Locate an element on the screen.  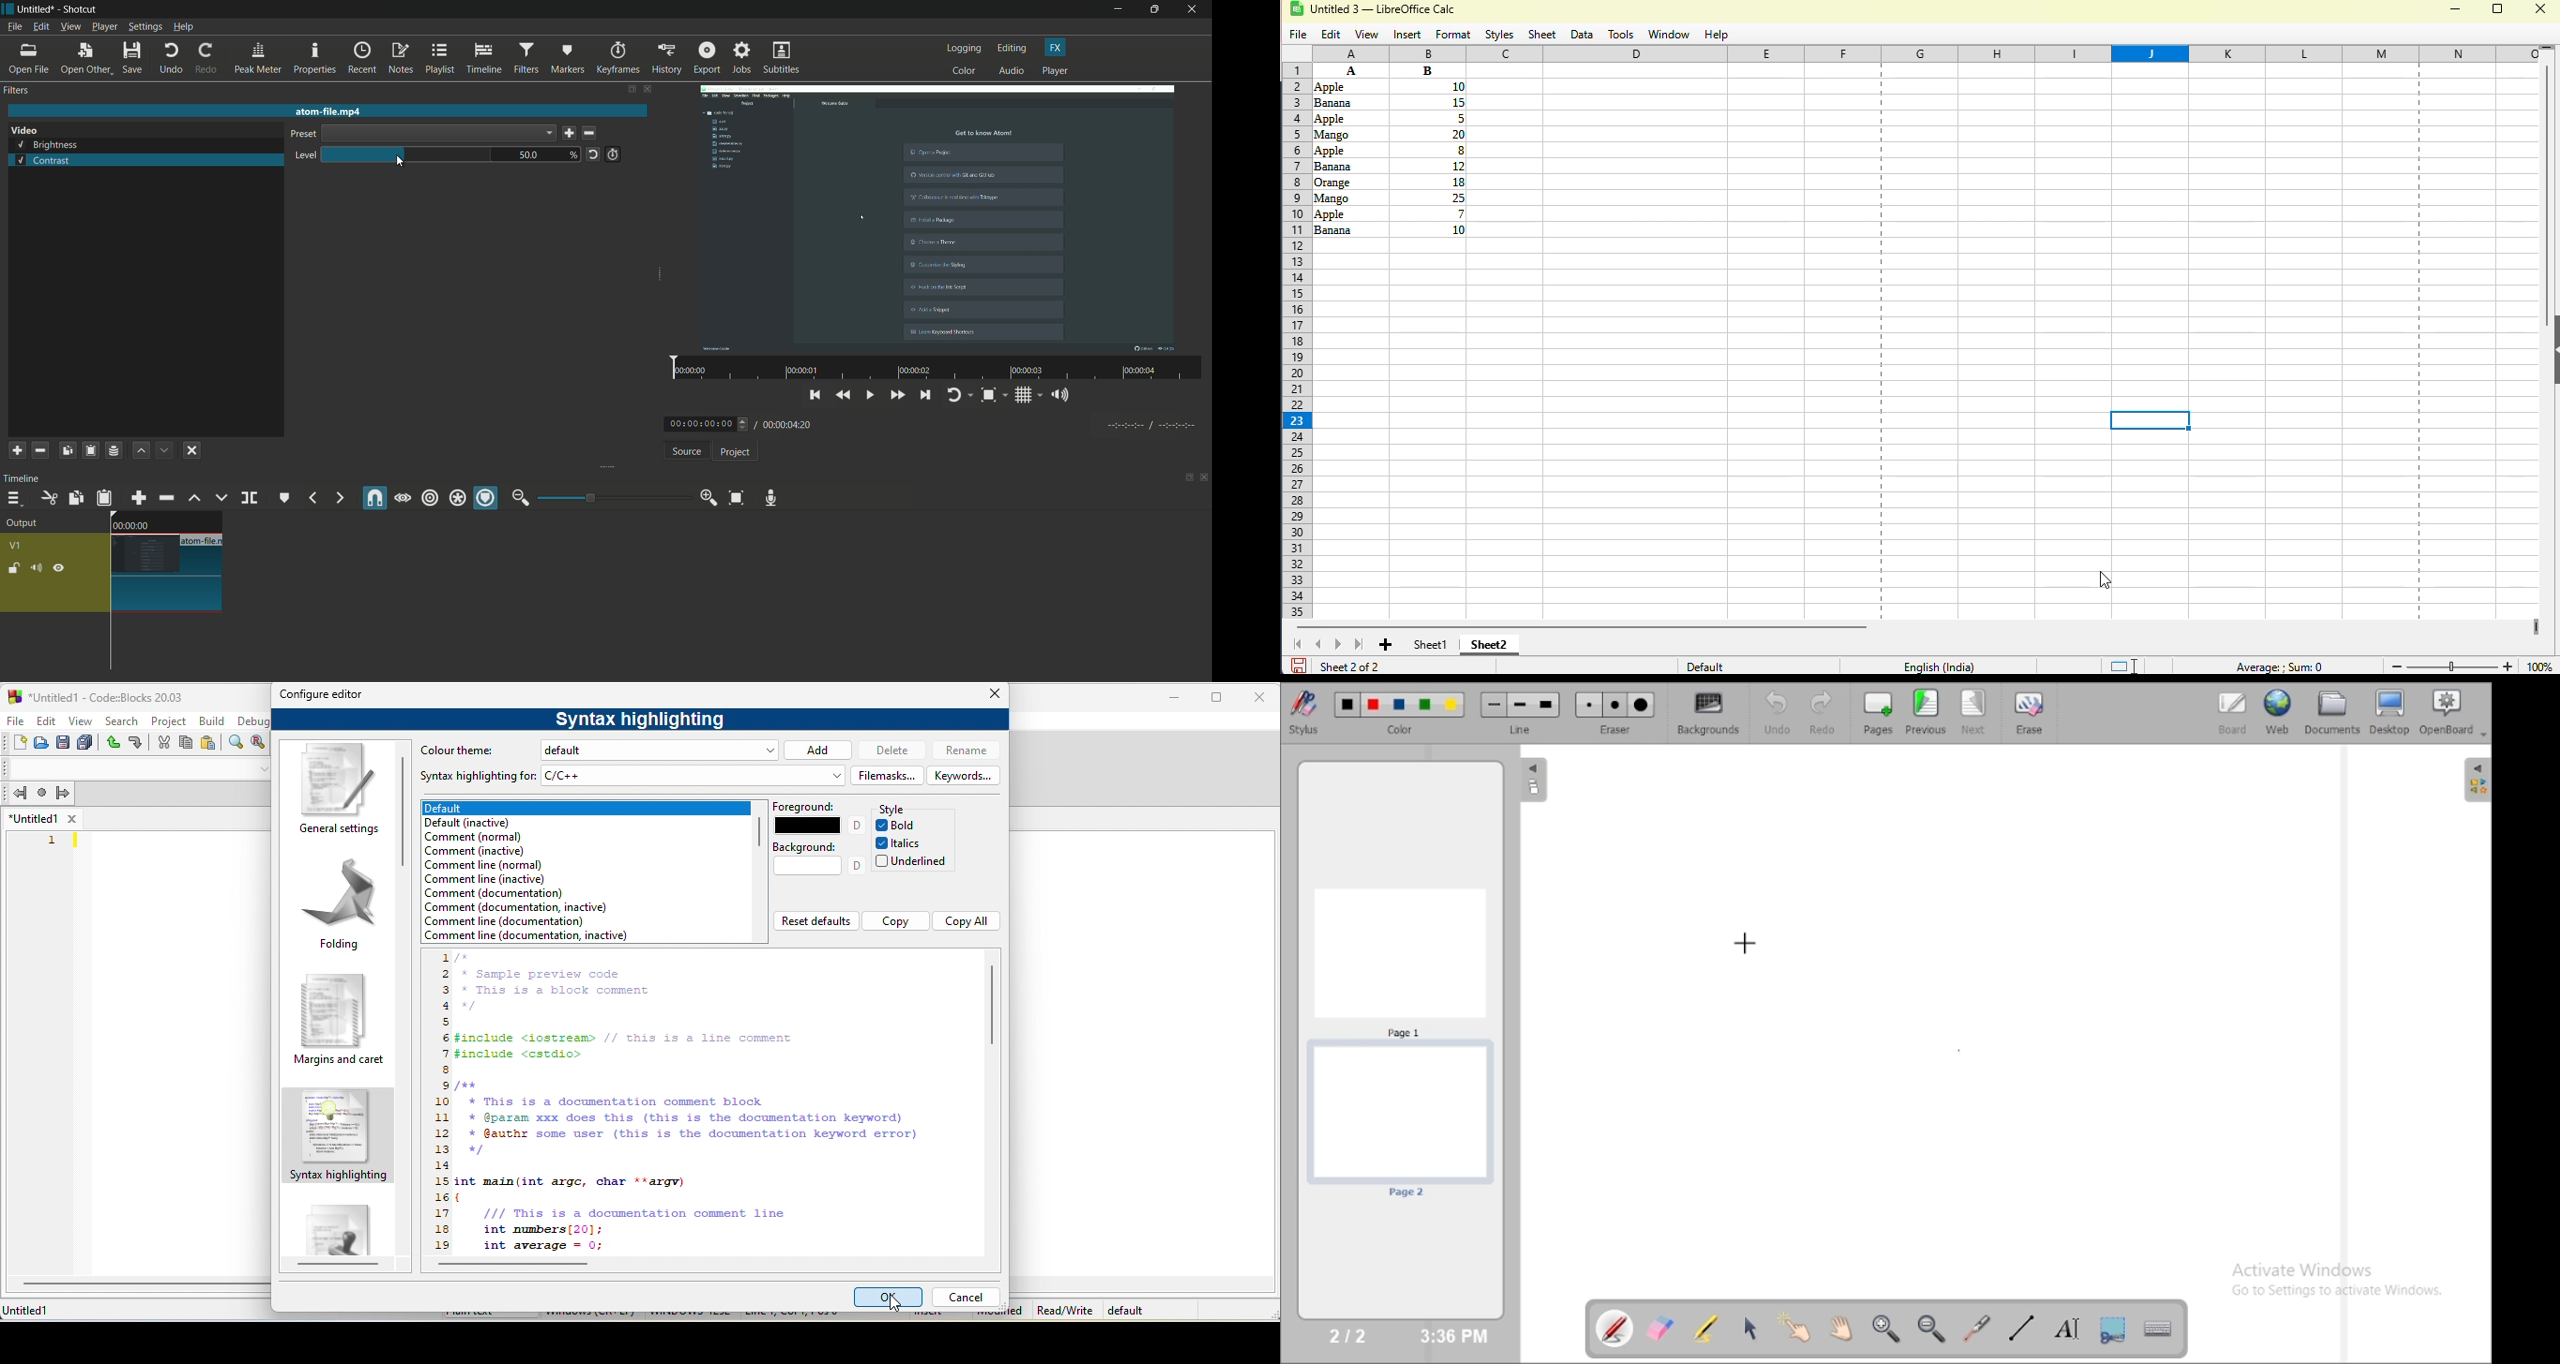
zoom out is located at coordinates (520, 498).